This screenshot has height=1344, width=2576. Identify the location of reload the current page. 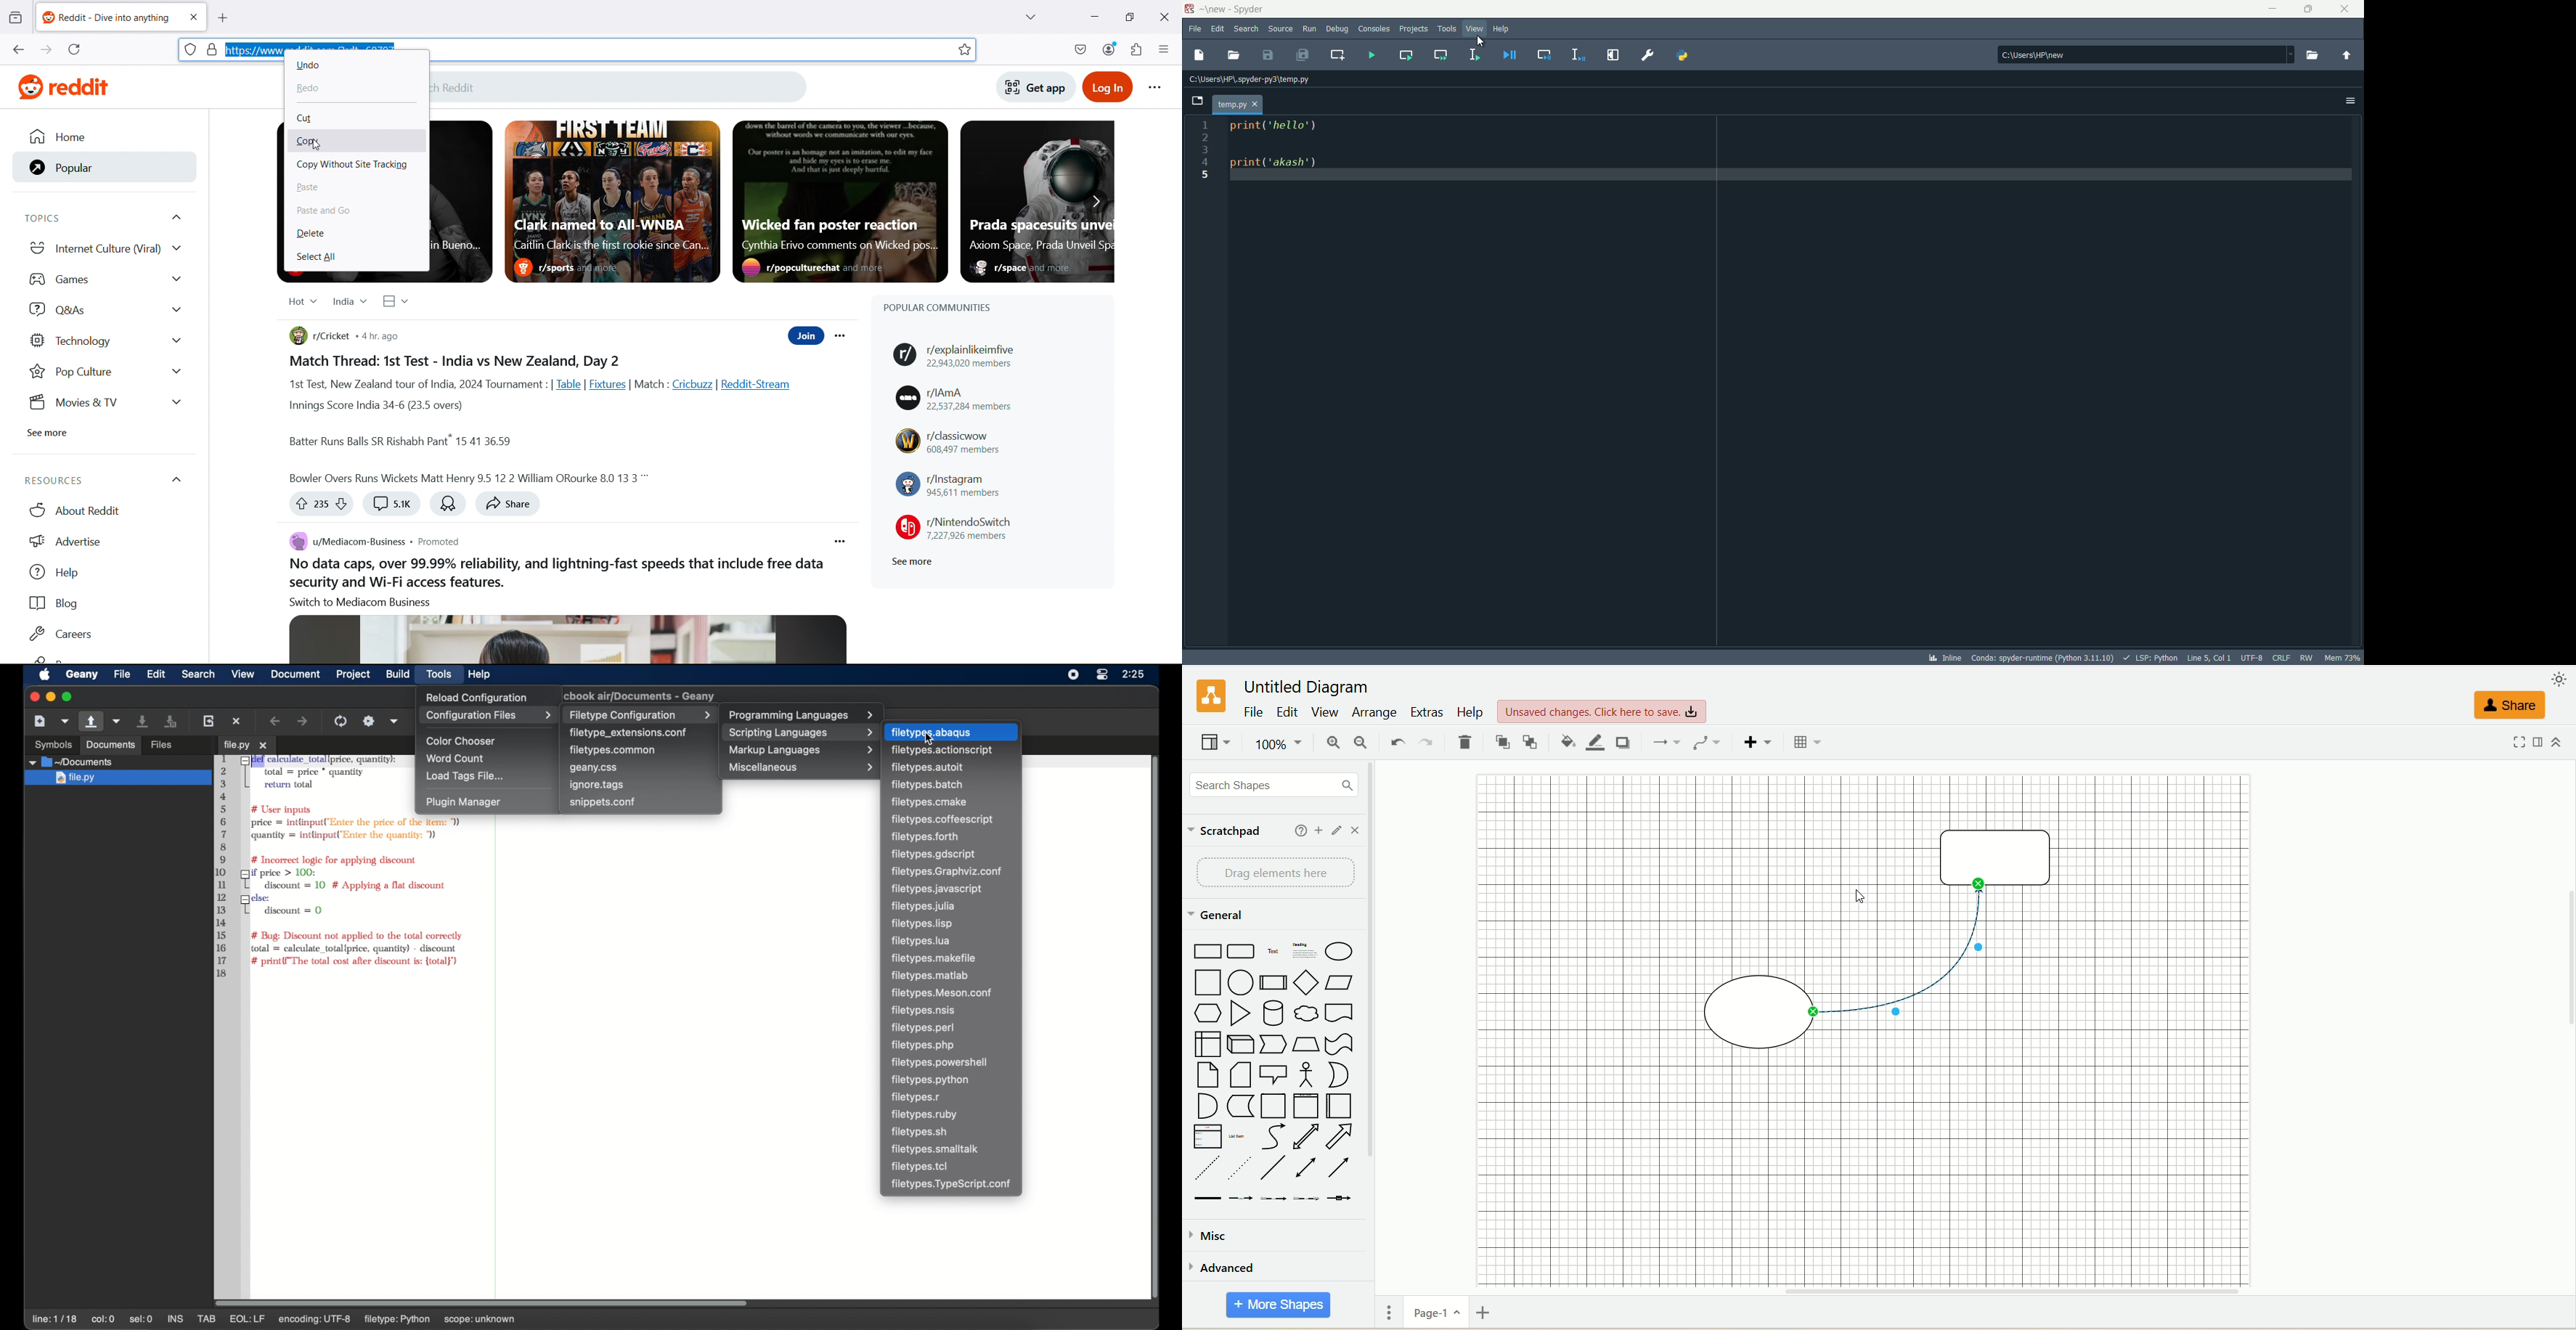
(75, 49).